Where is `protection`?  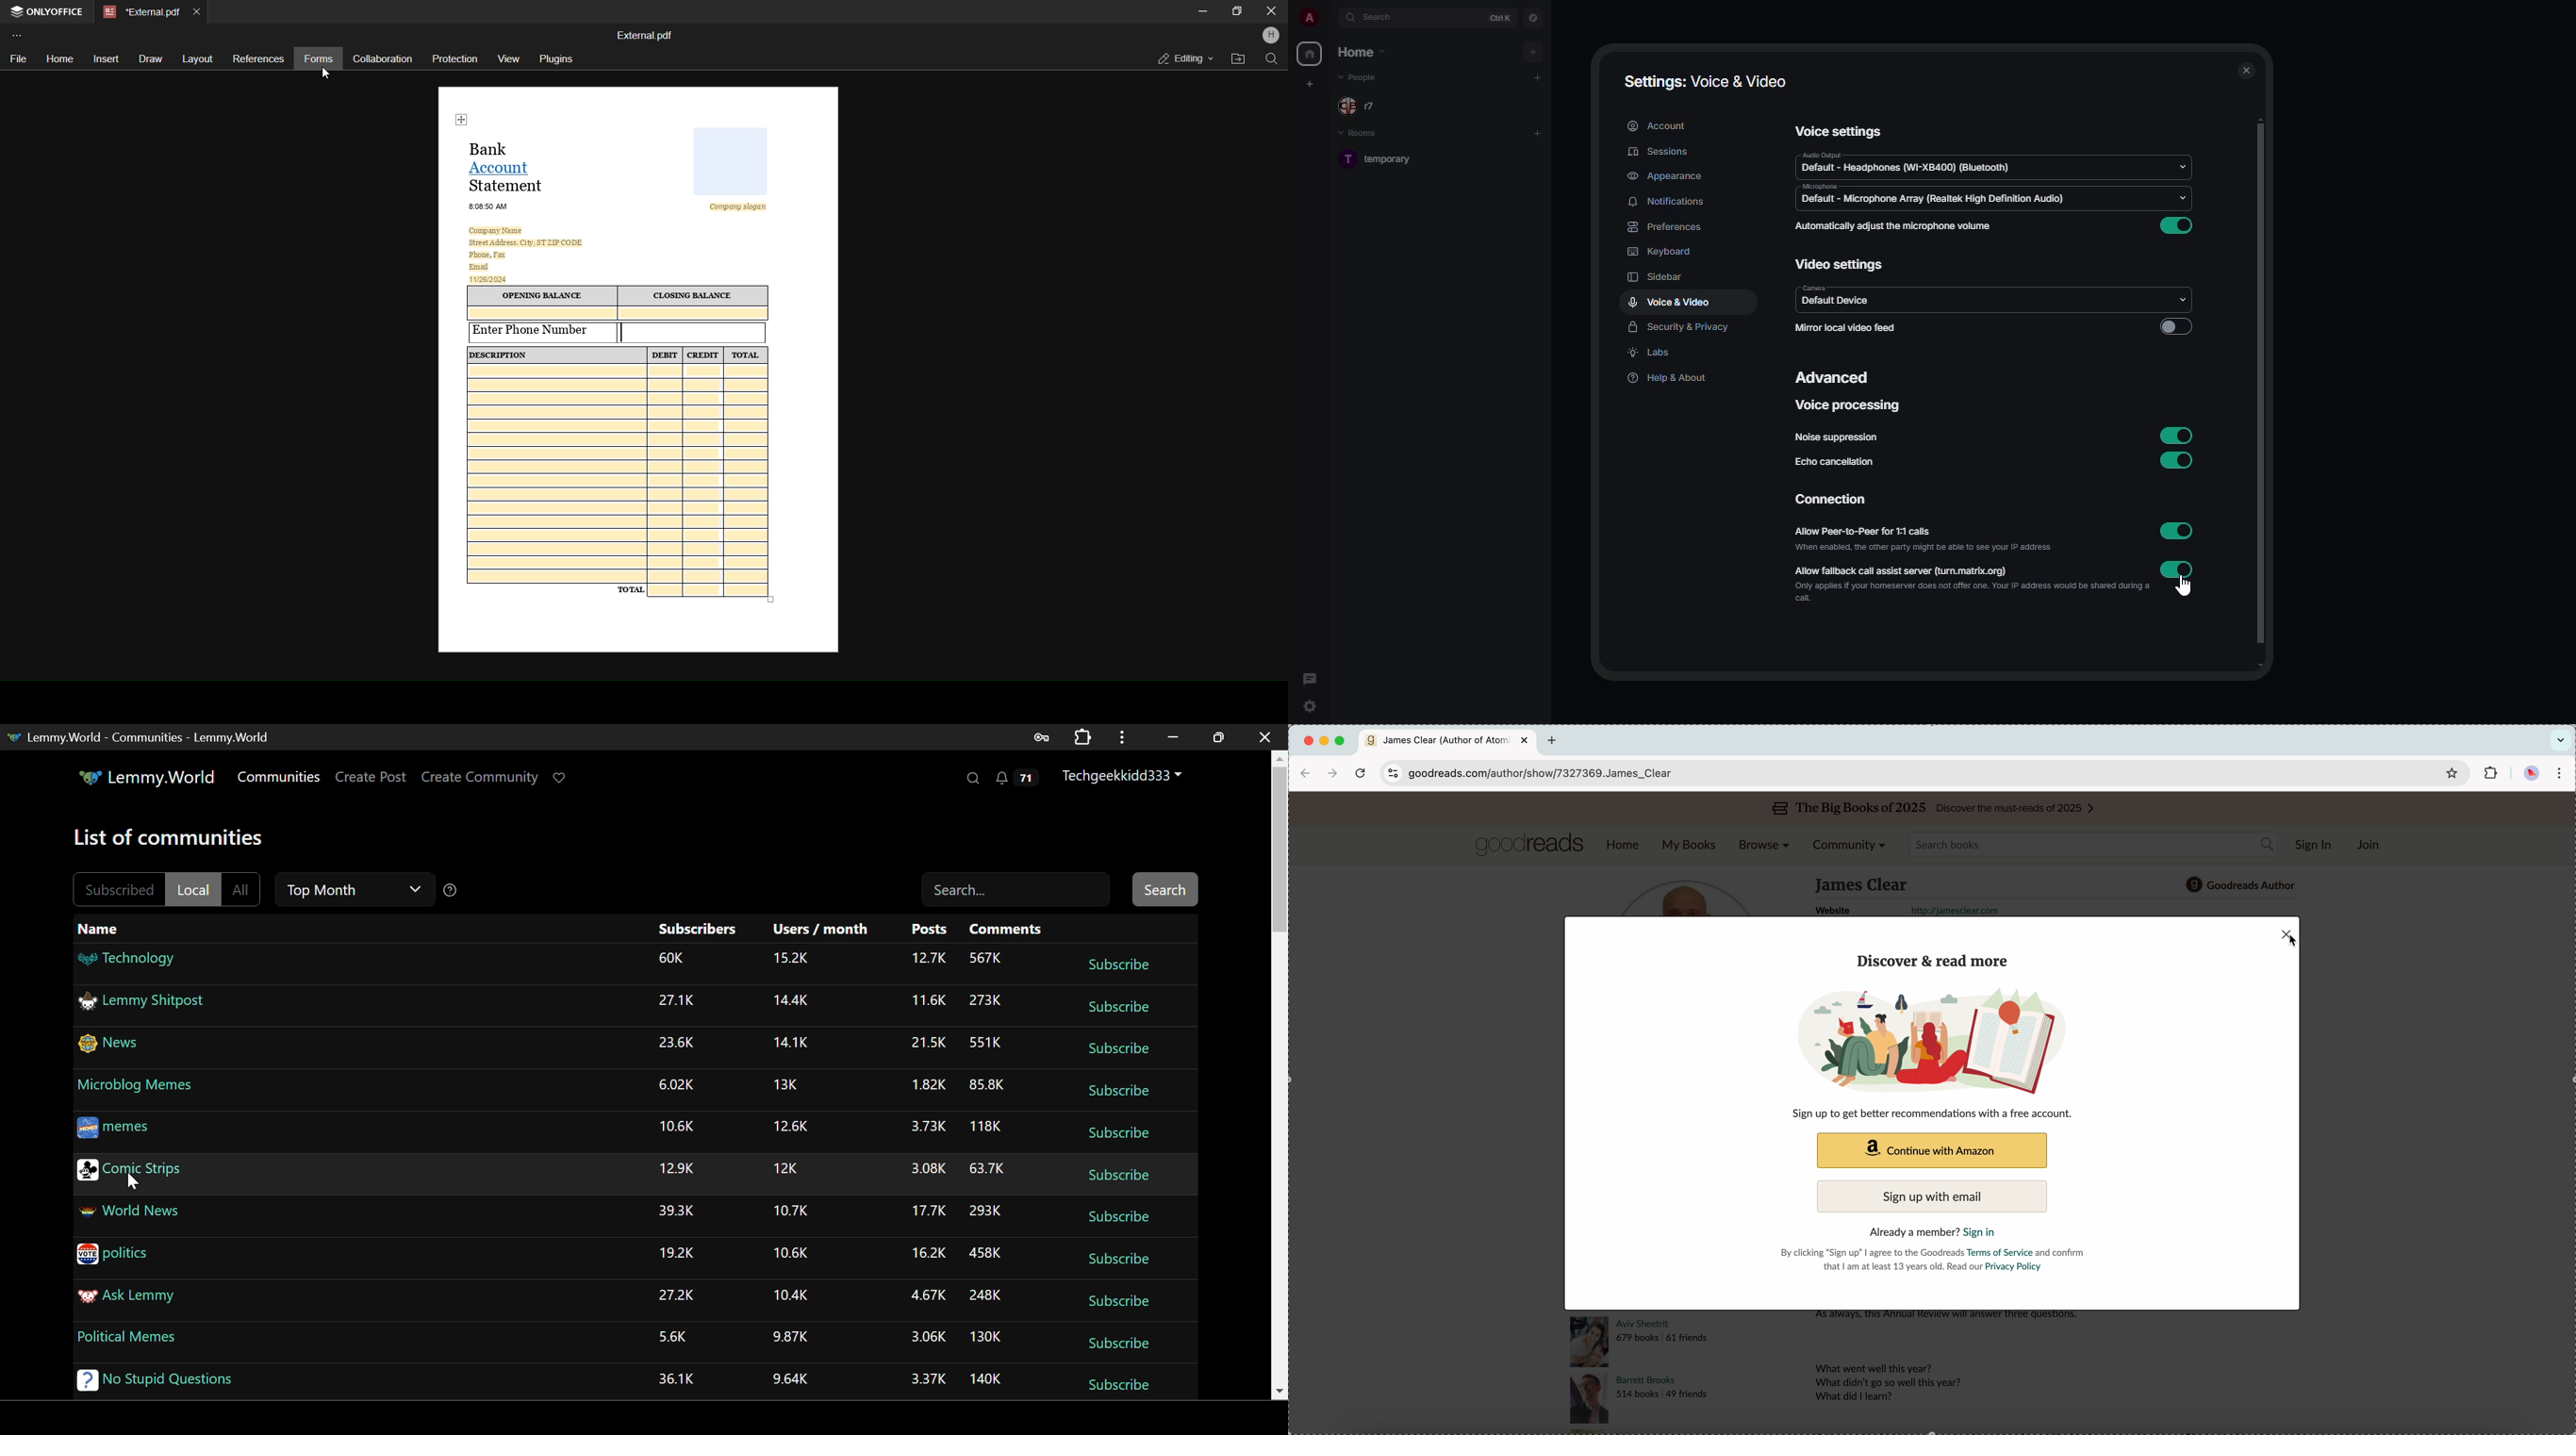 protection is located at coordinates (453, 60).